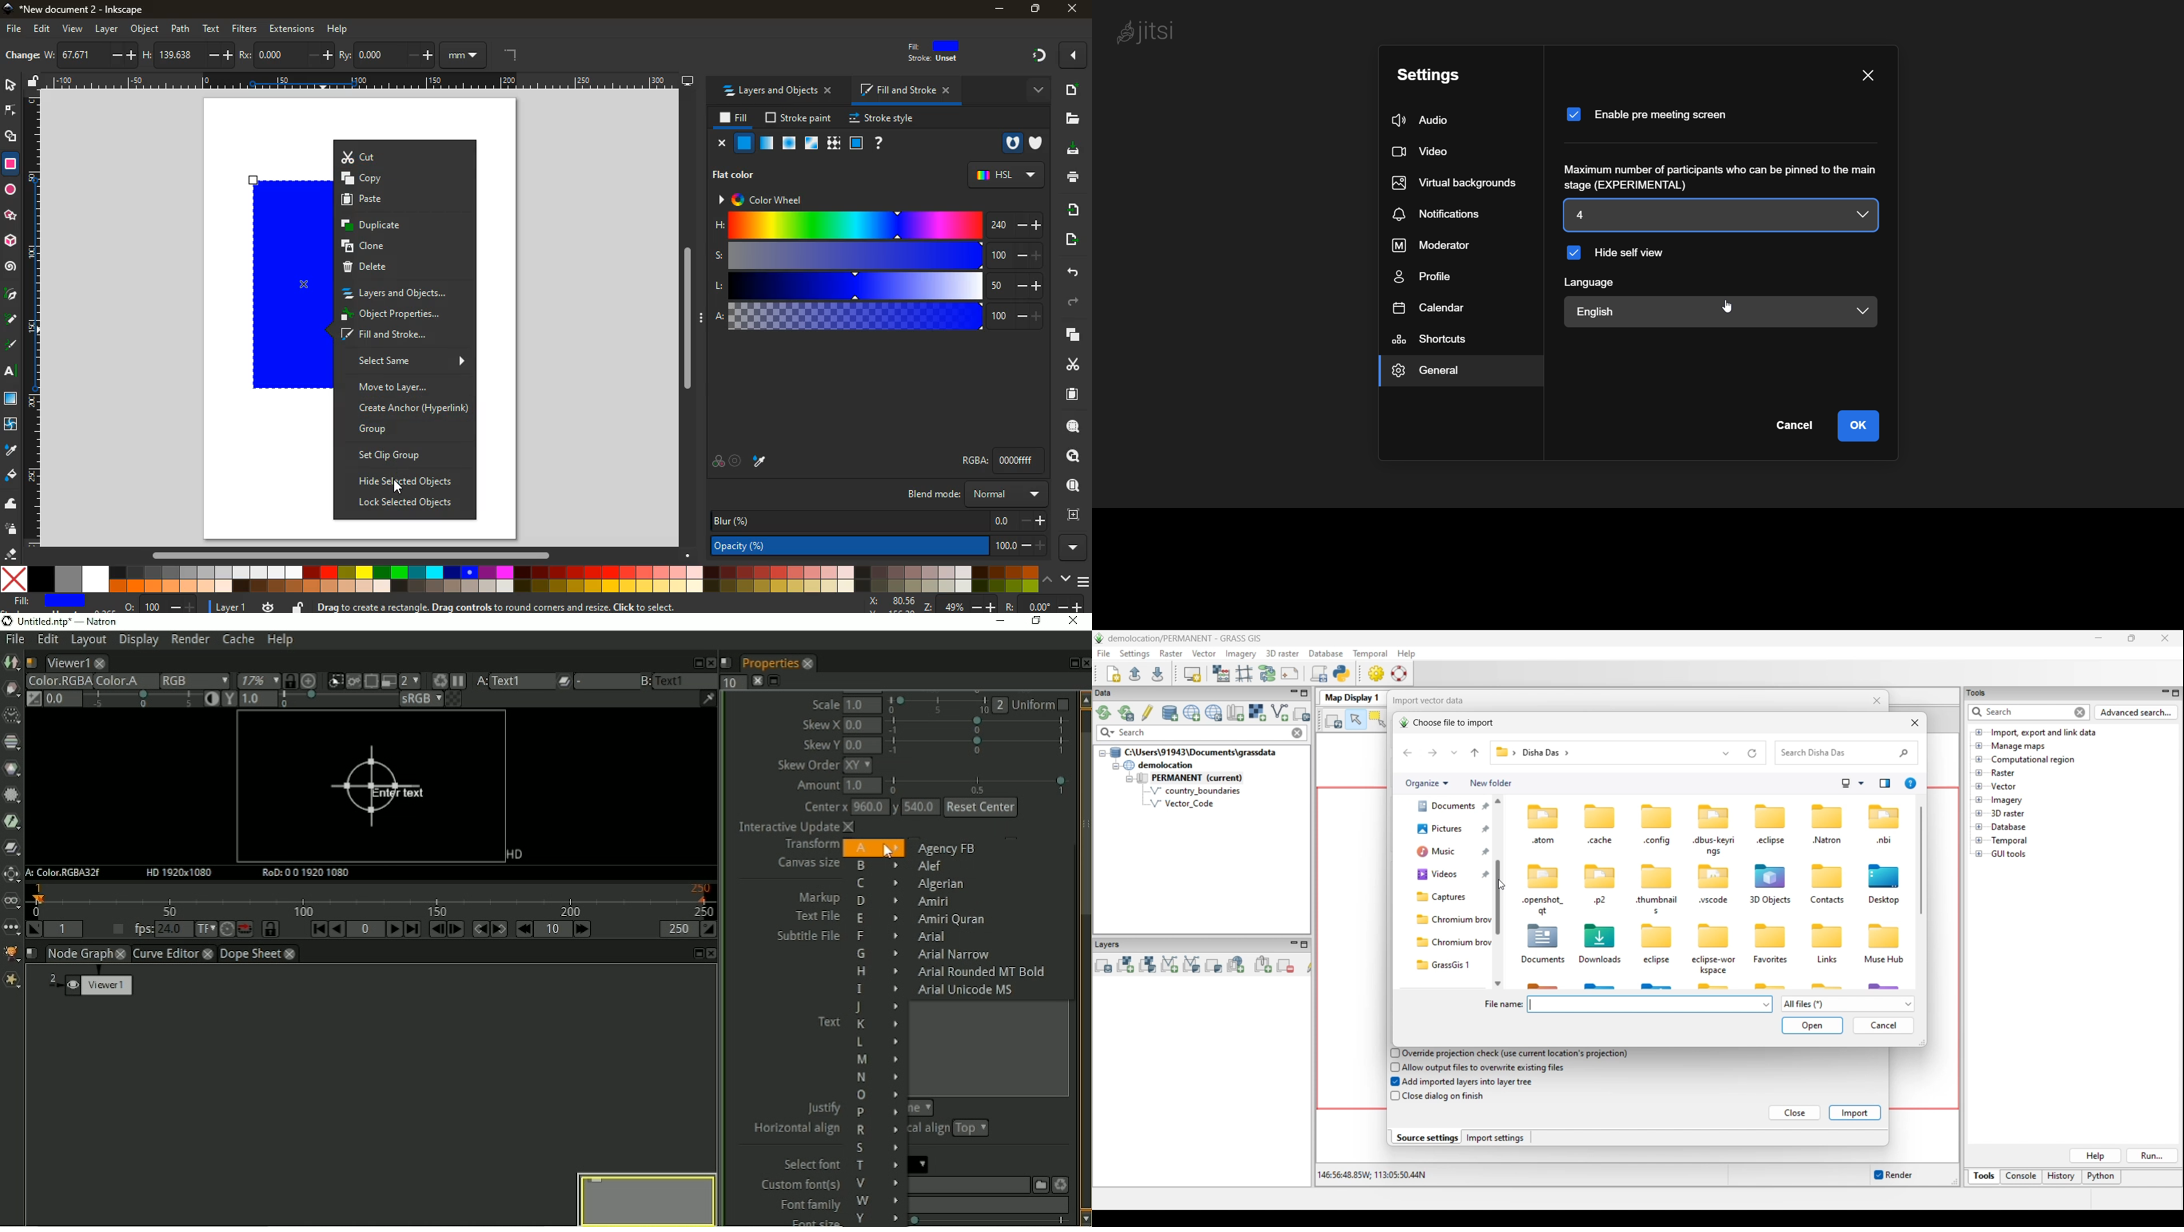 The height and width of the screenshot is (1232, 2184). What do you see at coordinates (880, 318) in the screenshot?
I see `a` at bounding box center [880, 318].